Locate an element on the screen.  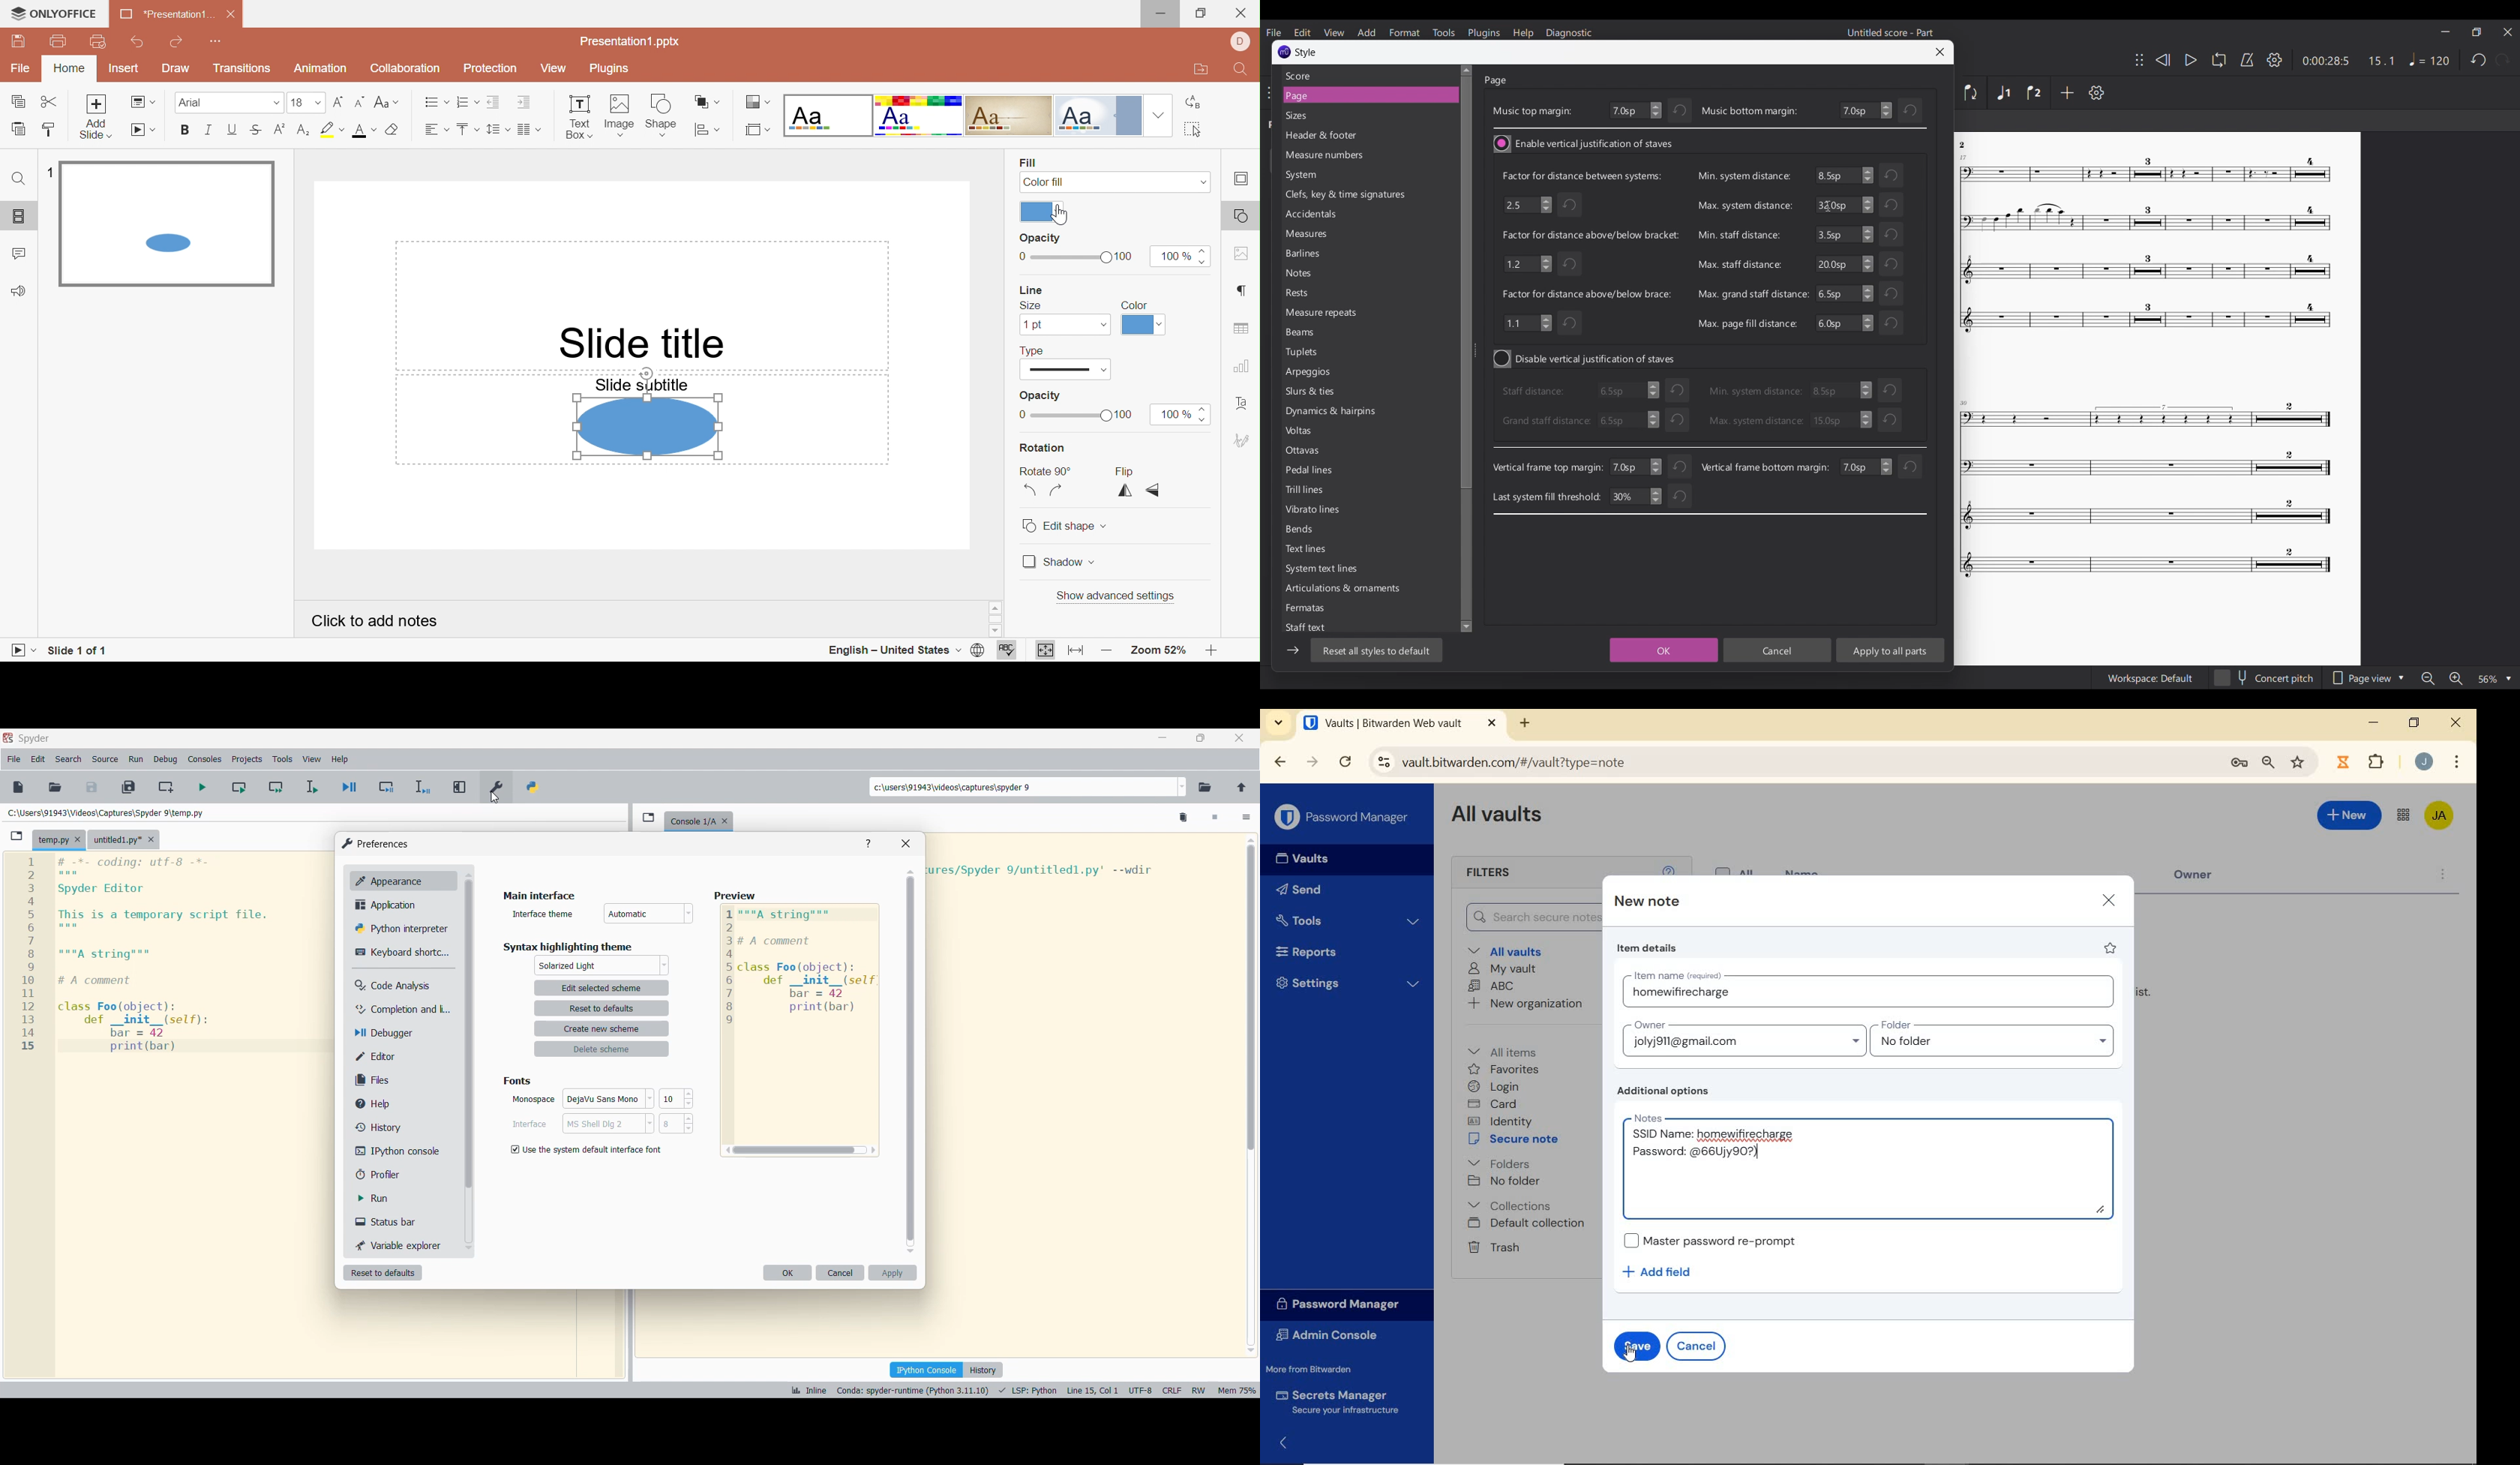
Redo and undo is located at coordinates (2490, 60).